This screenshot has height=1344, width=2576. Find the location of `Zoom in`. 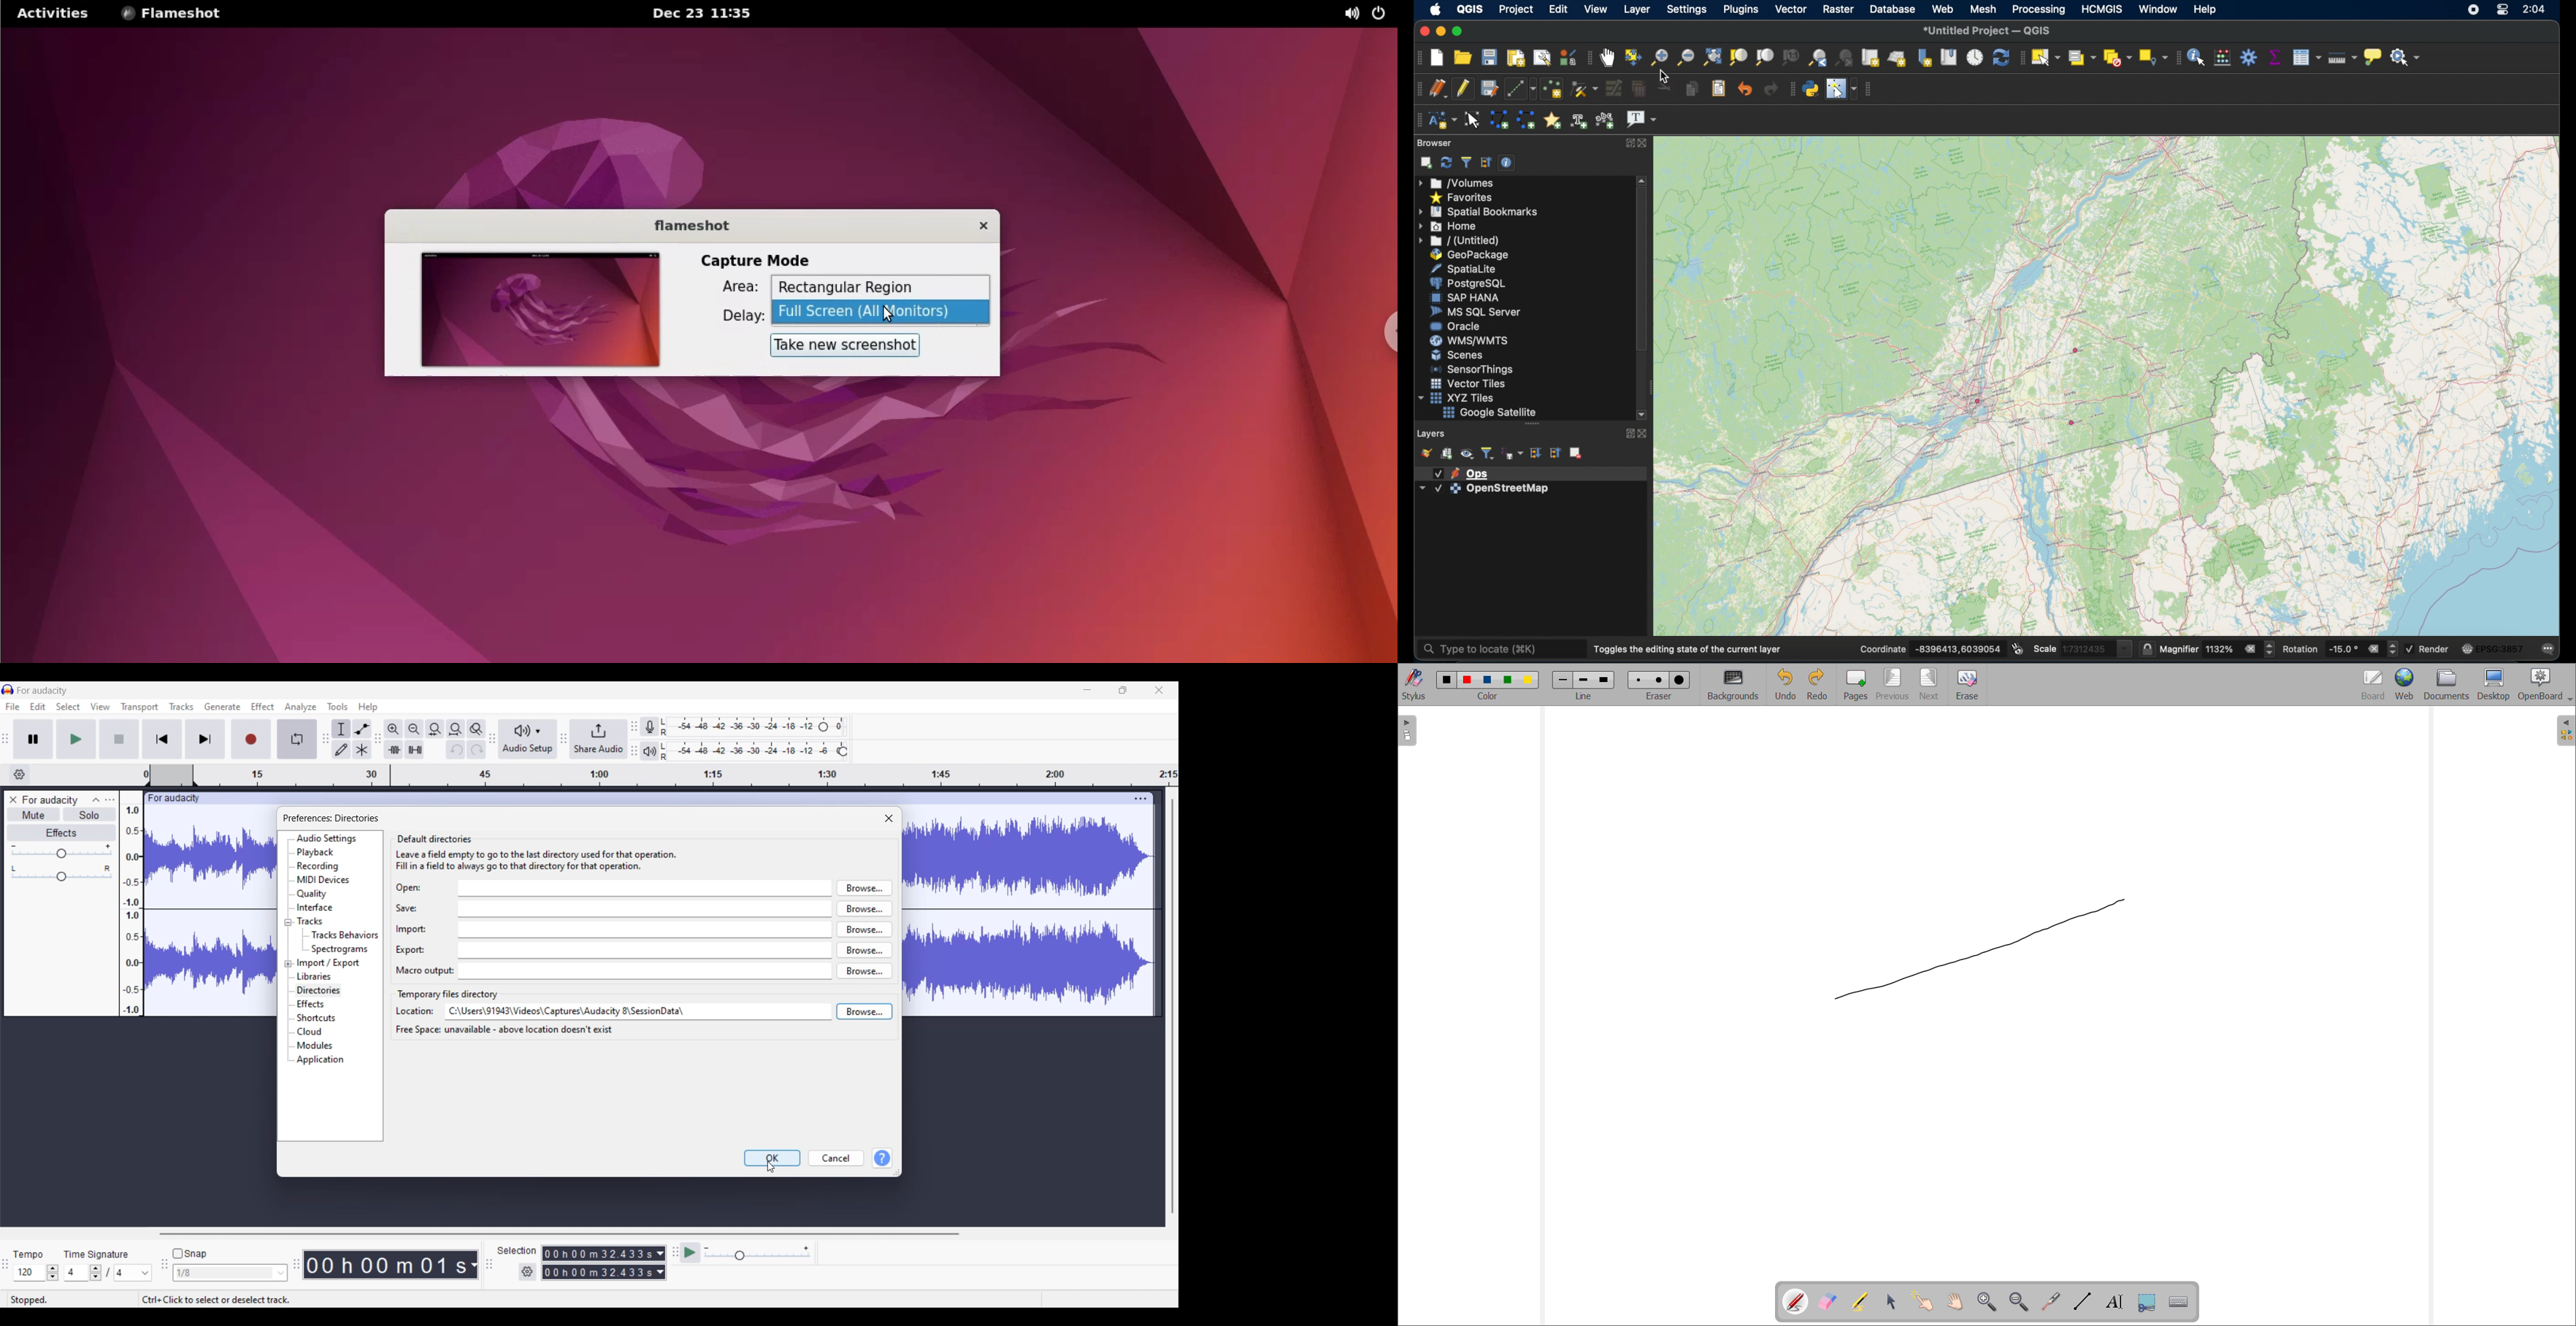

Zoom in is located at coordinates (393, 729).